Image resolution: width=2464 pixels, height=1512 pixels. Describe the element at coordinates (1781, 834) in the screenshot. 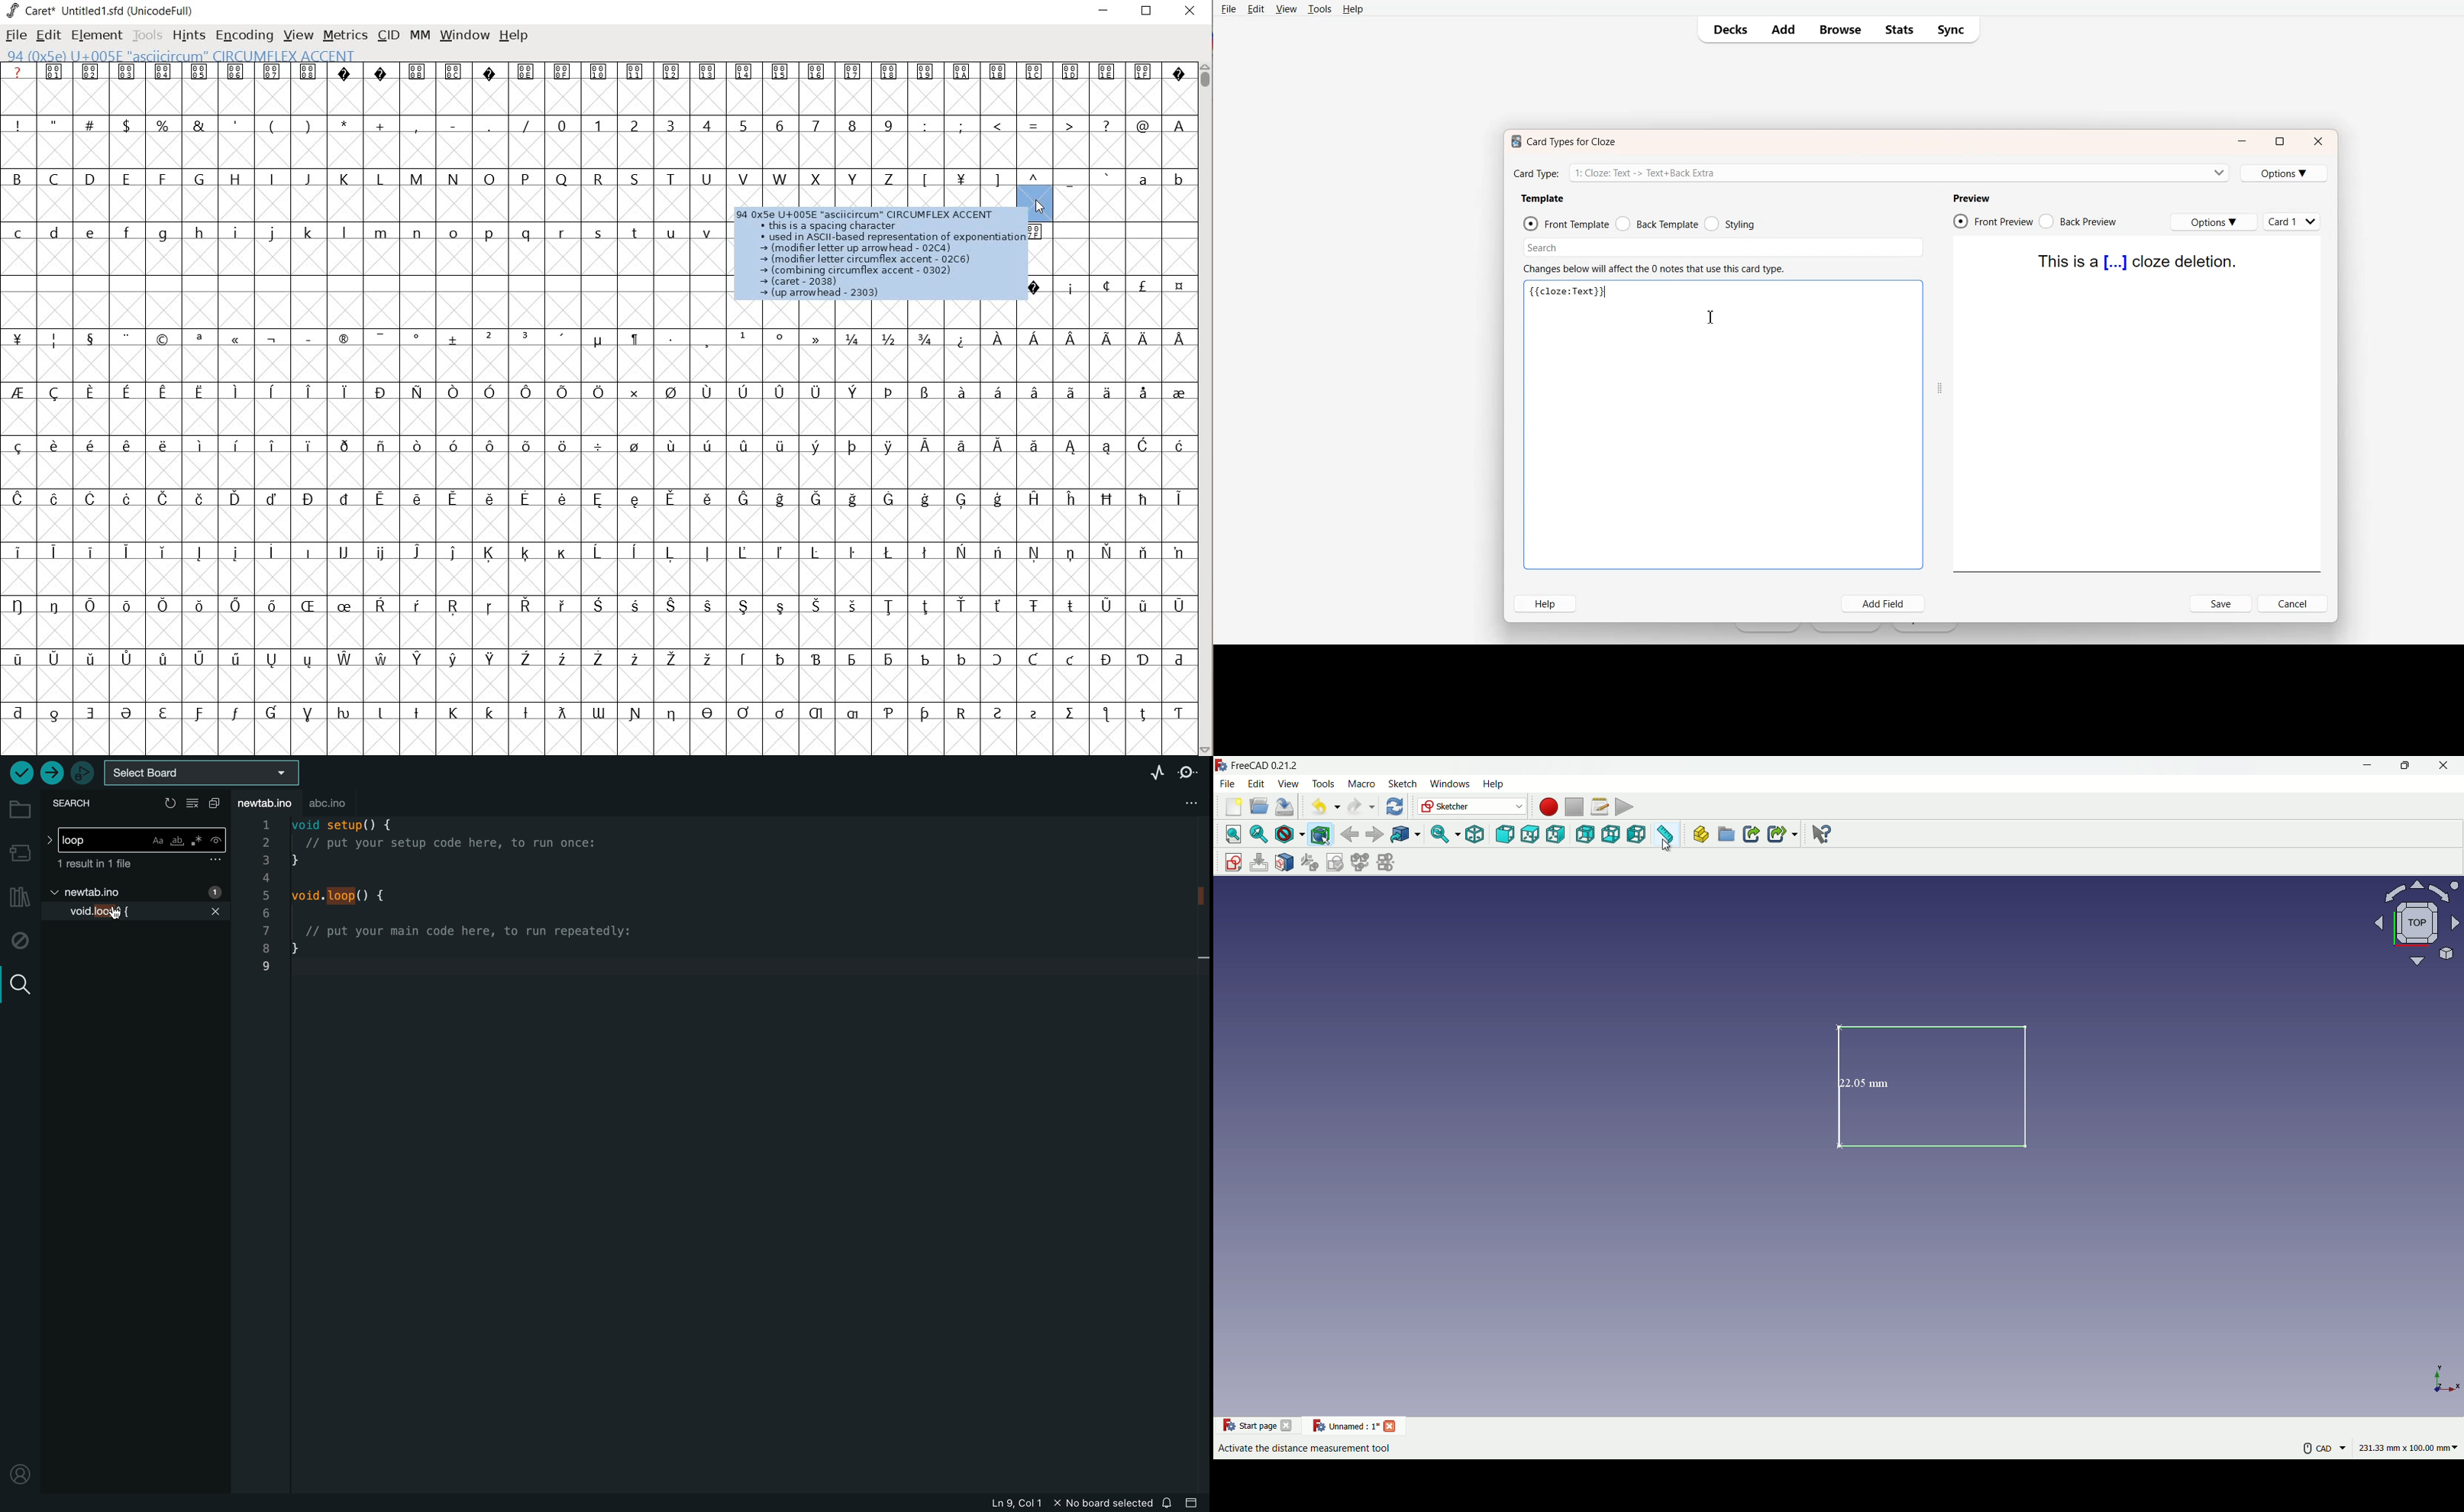

I see `make sub link` at that location.